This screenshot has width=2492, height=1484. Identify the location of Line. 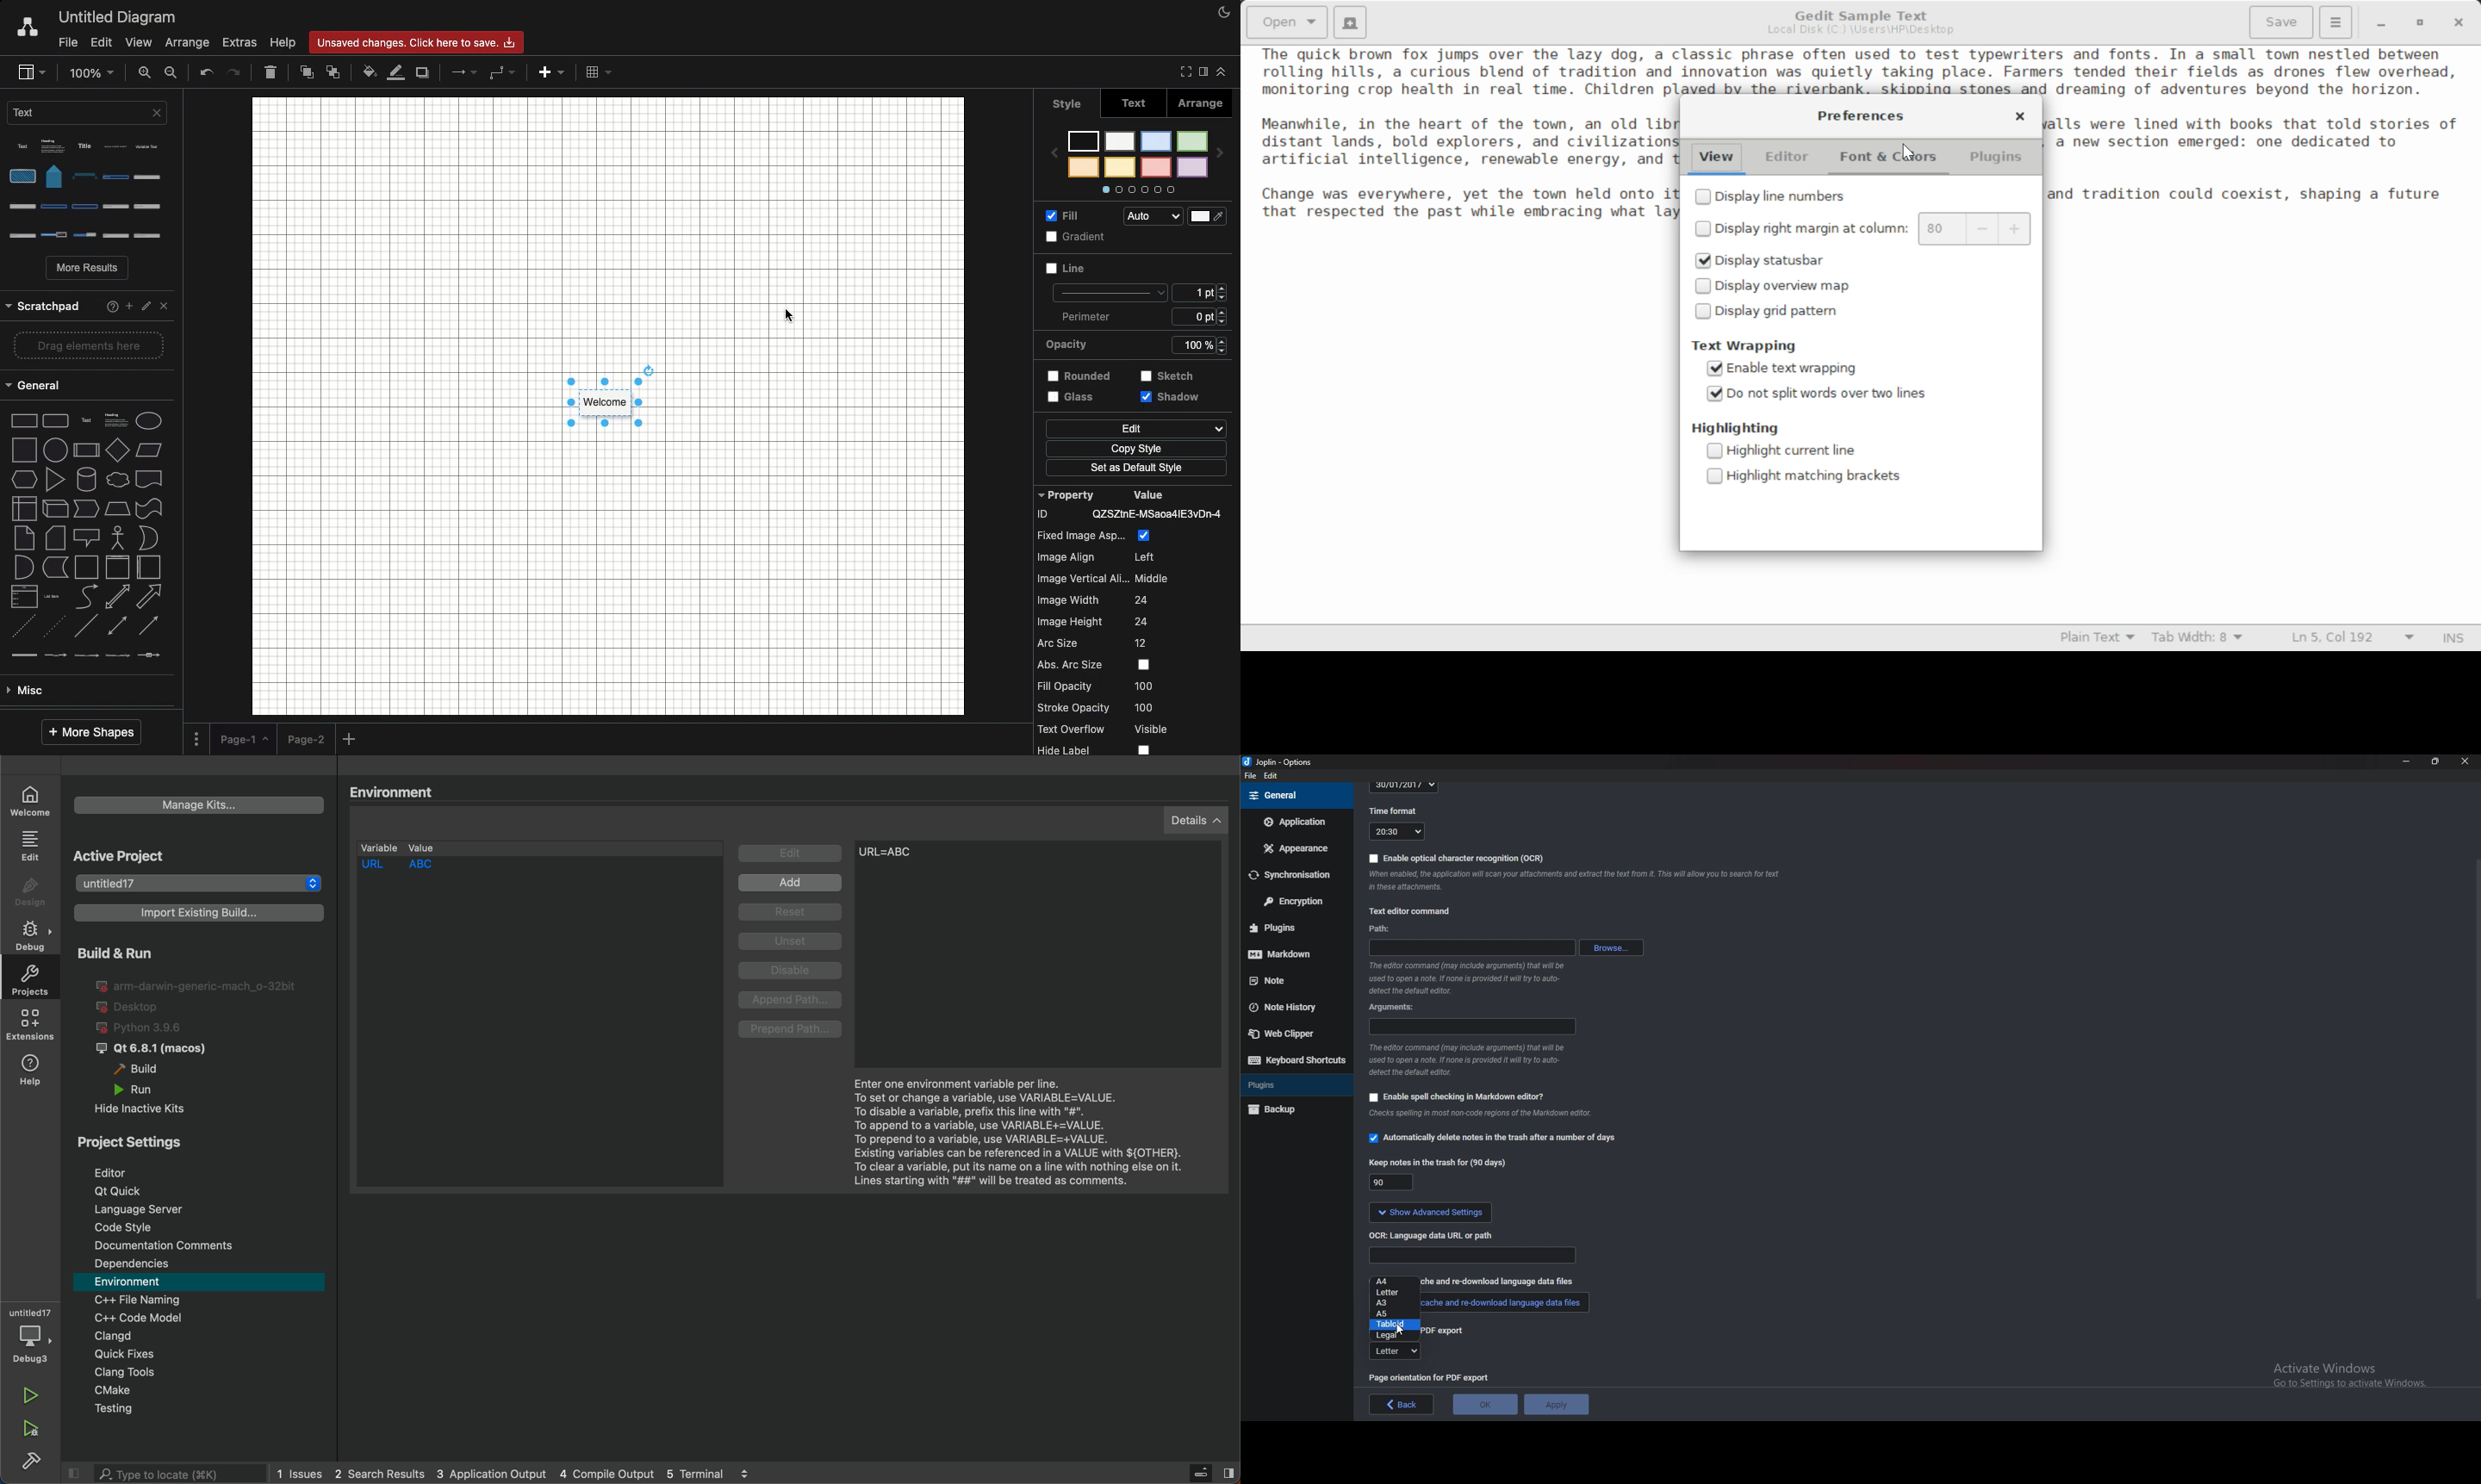
(1084, 237).